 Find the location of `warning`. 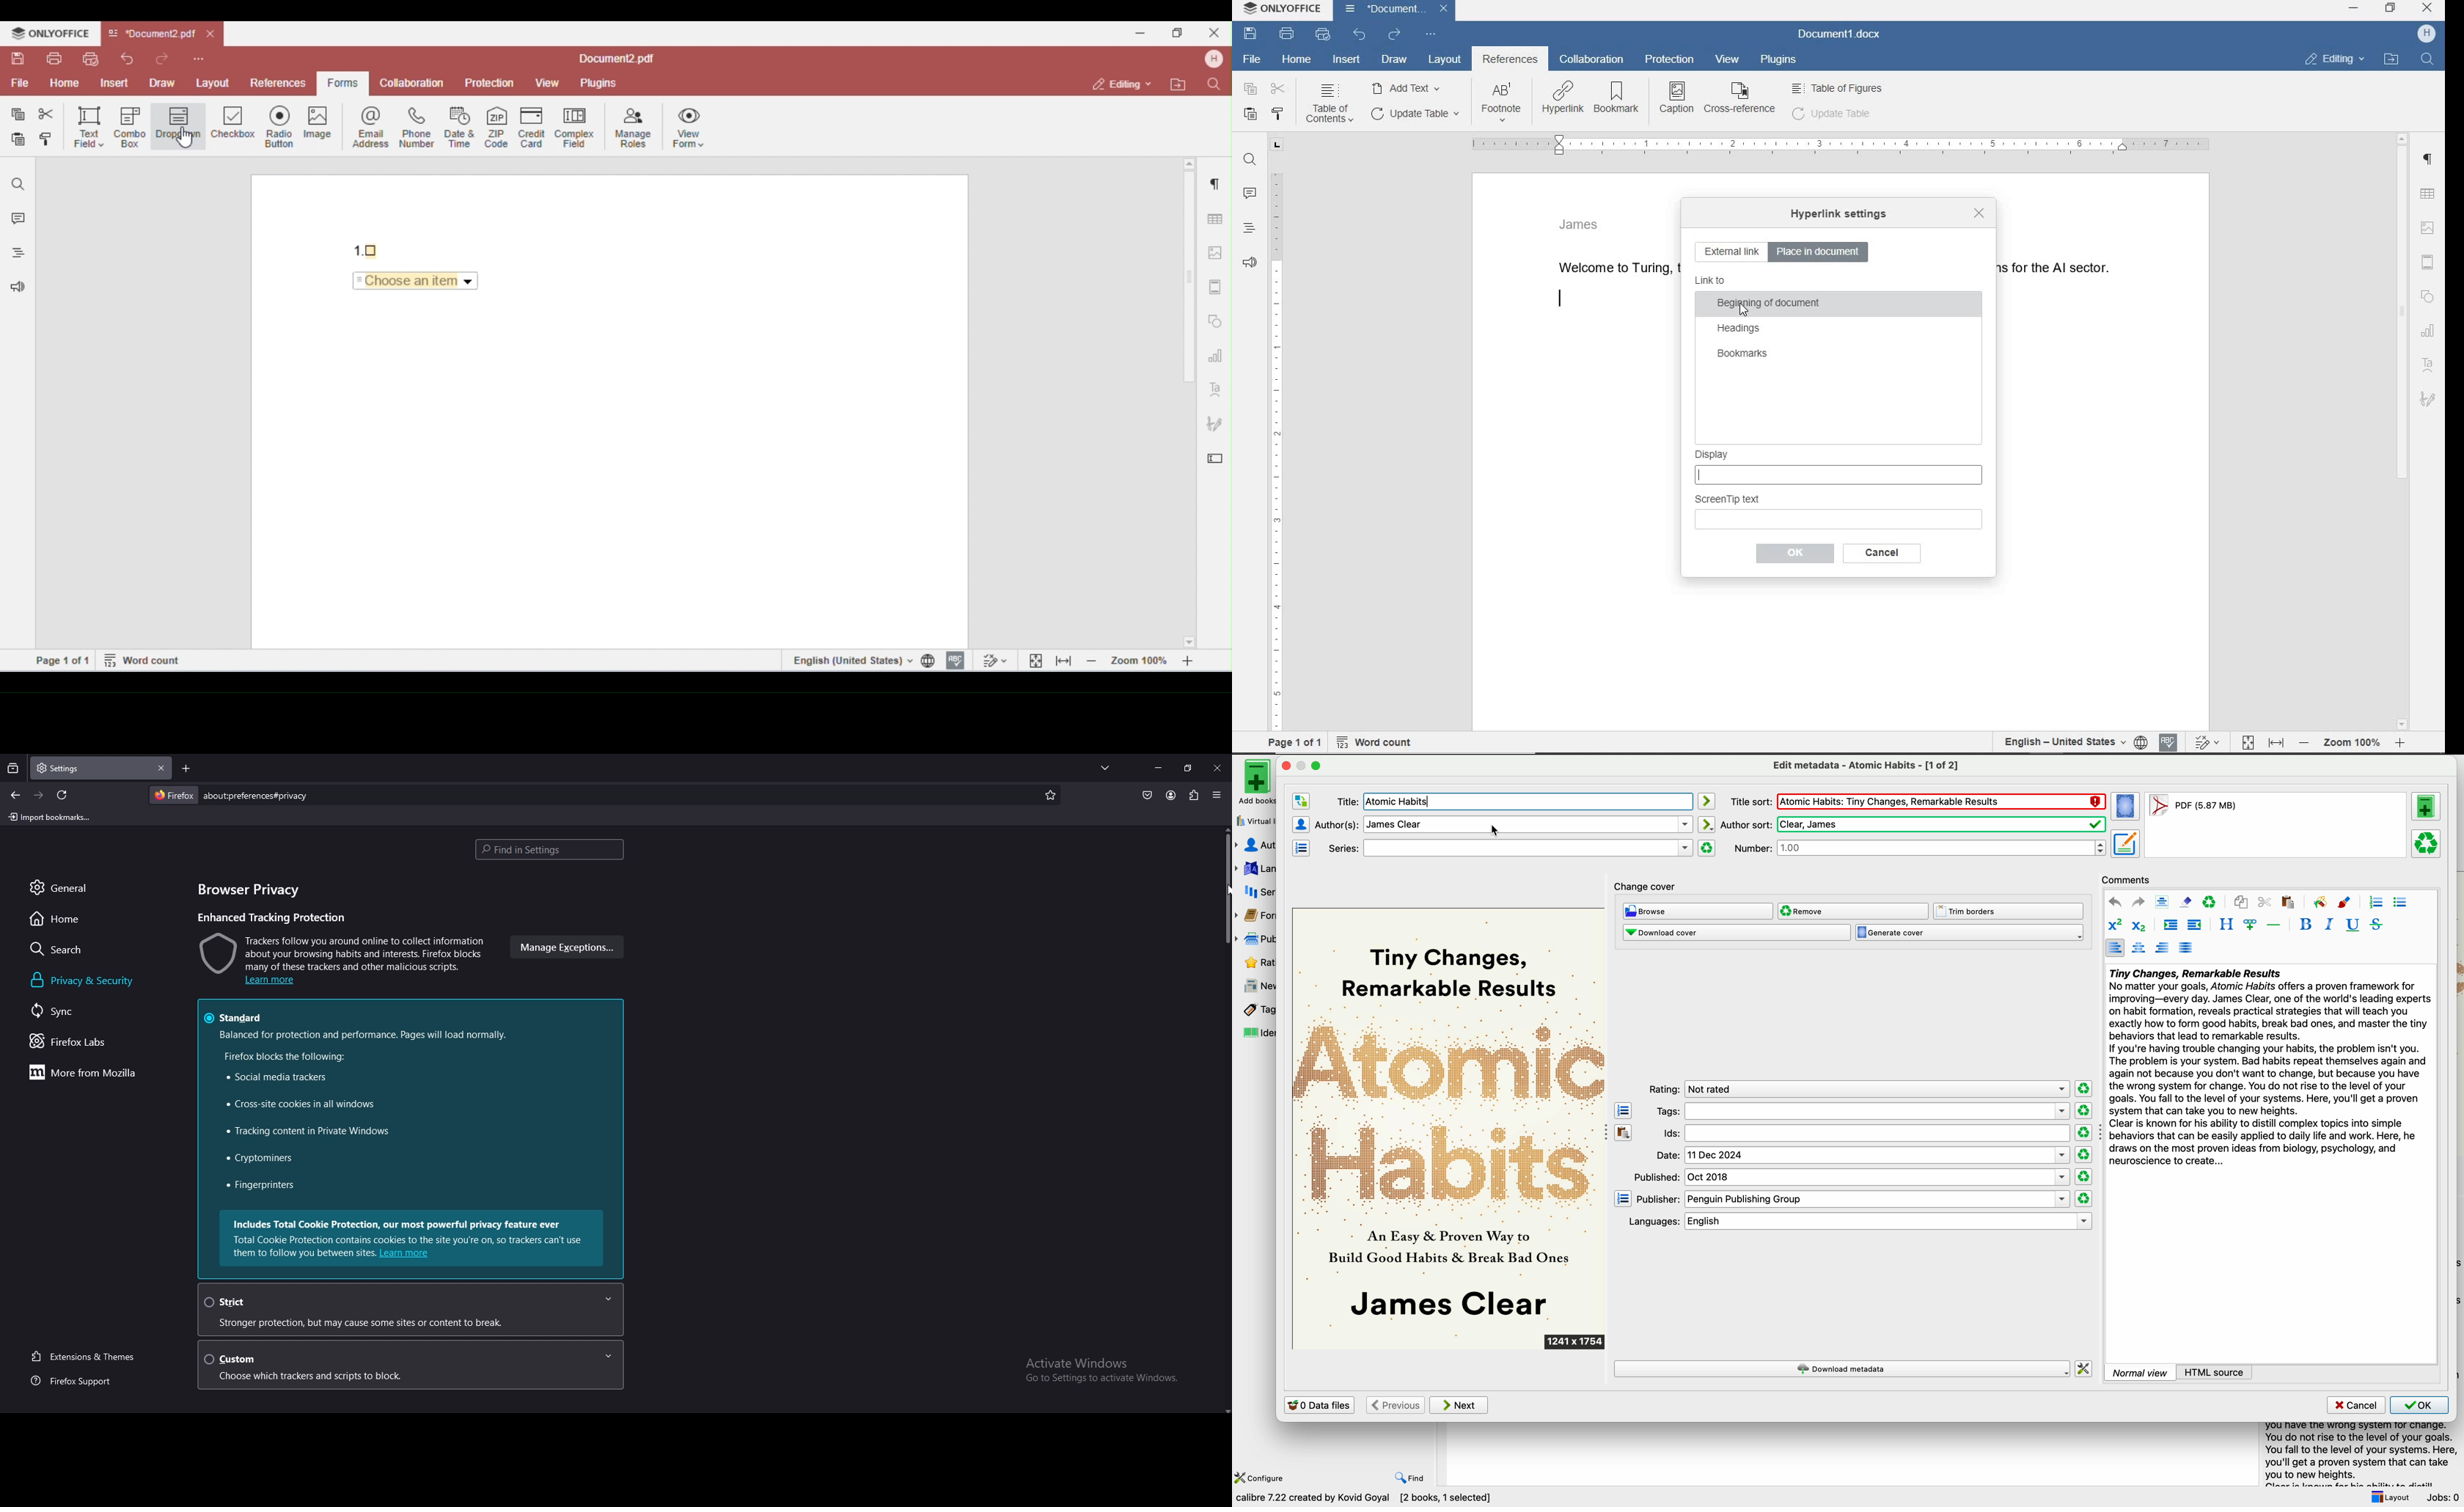

warning is located at coordinates (413, 959).